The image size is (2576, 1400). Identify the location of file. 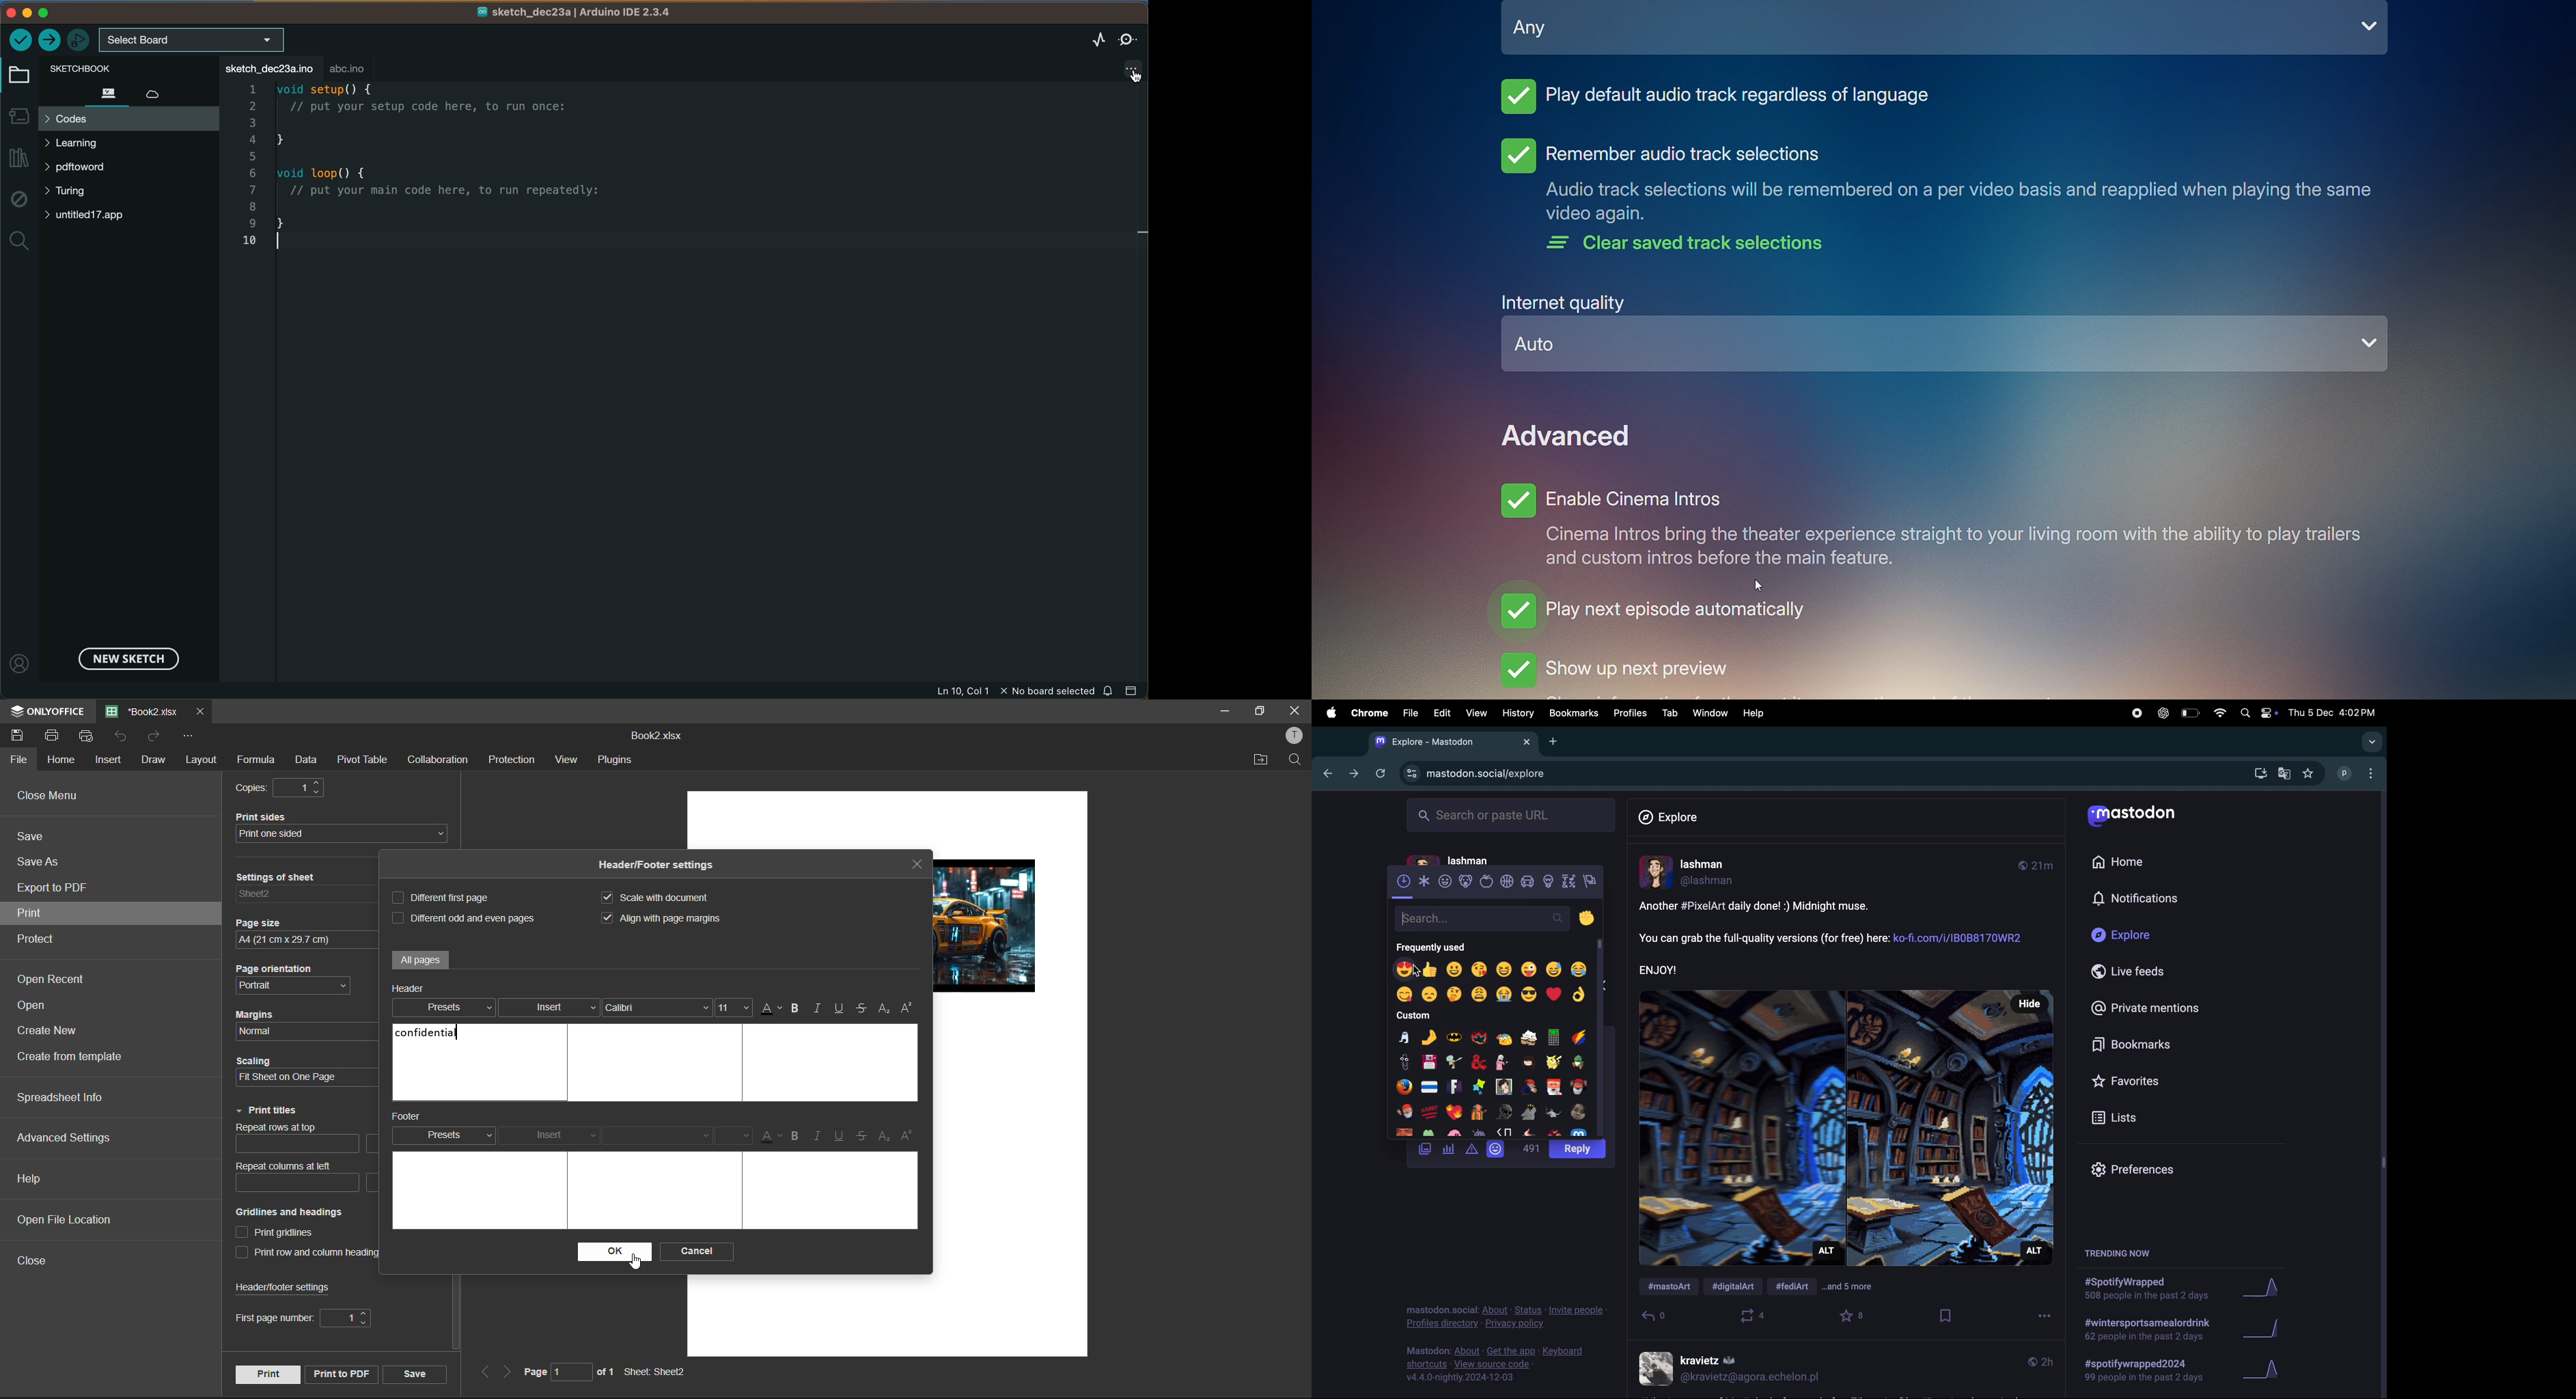
(18, 760).